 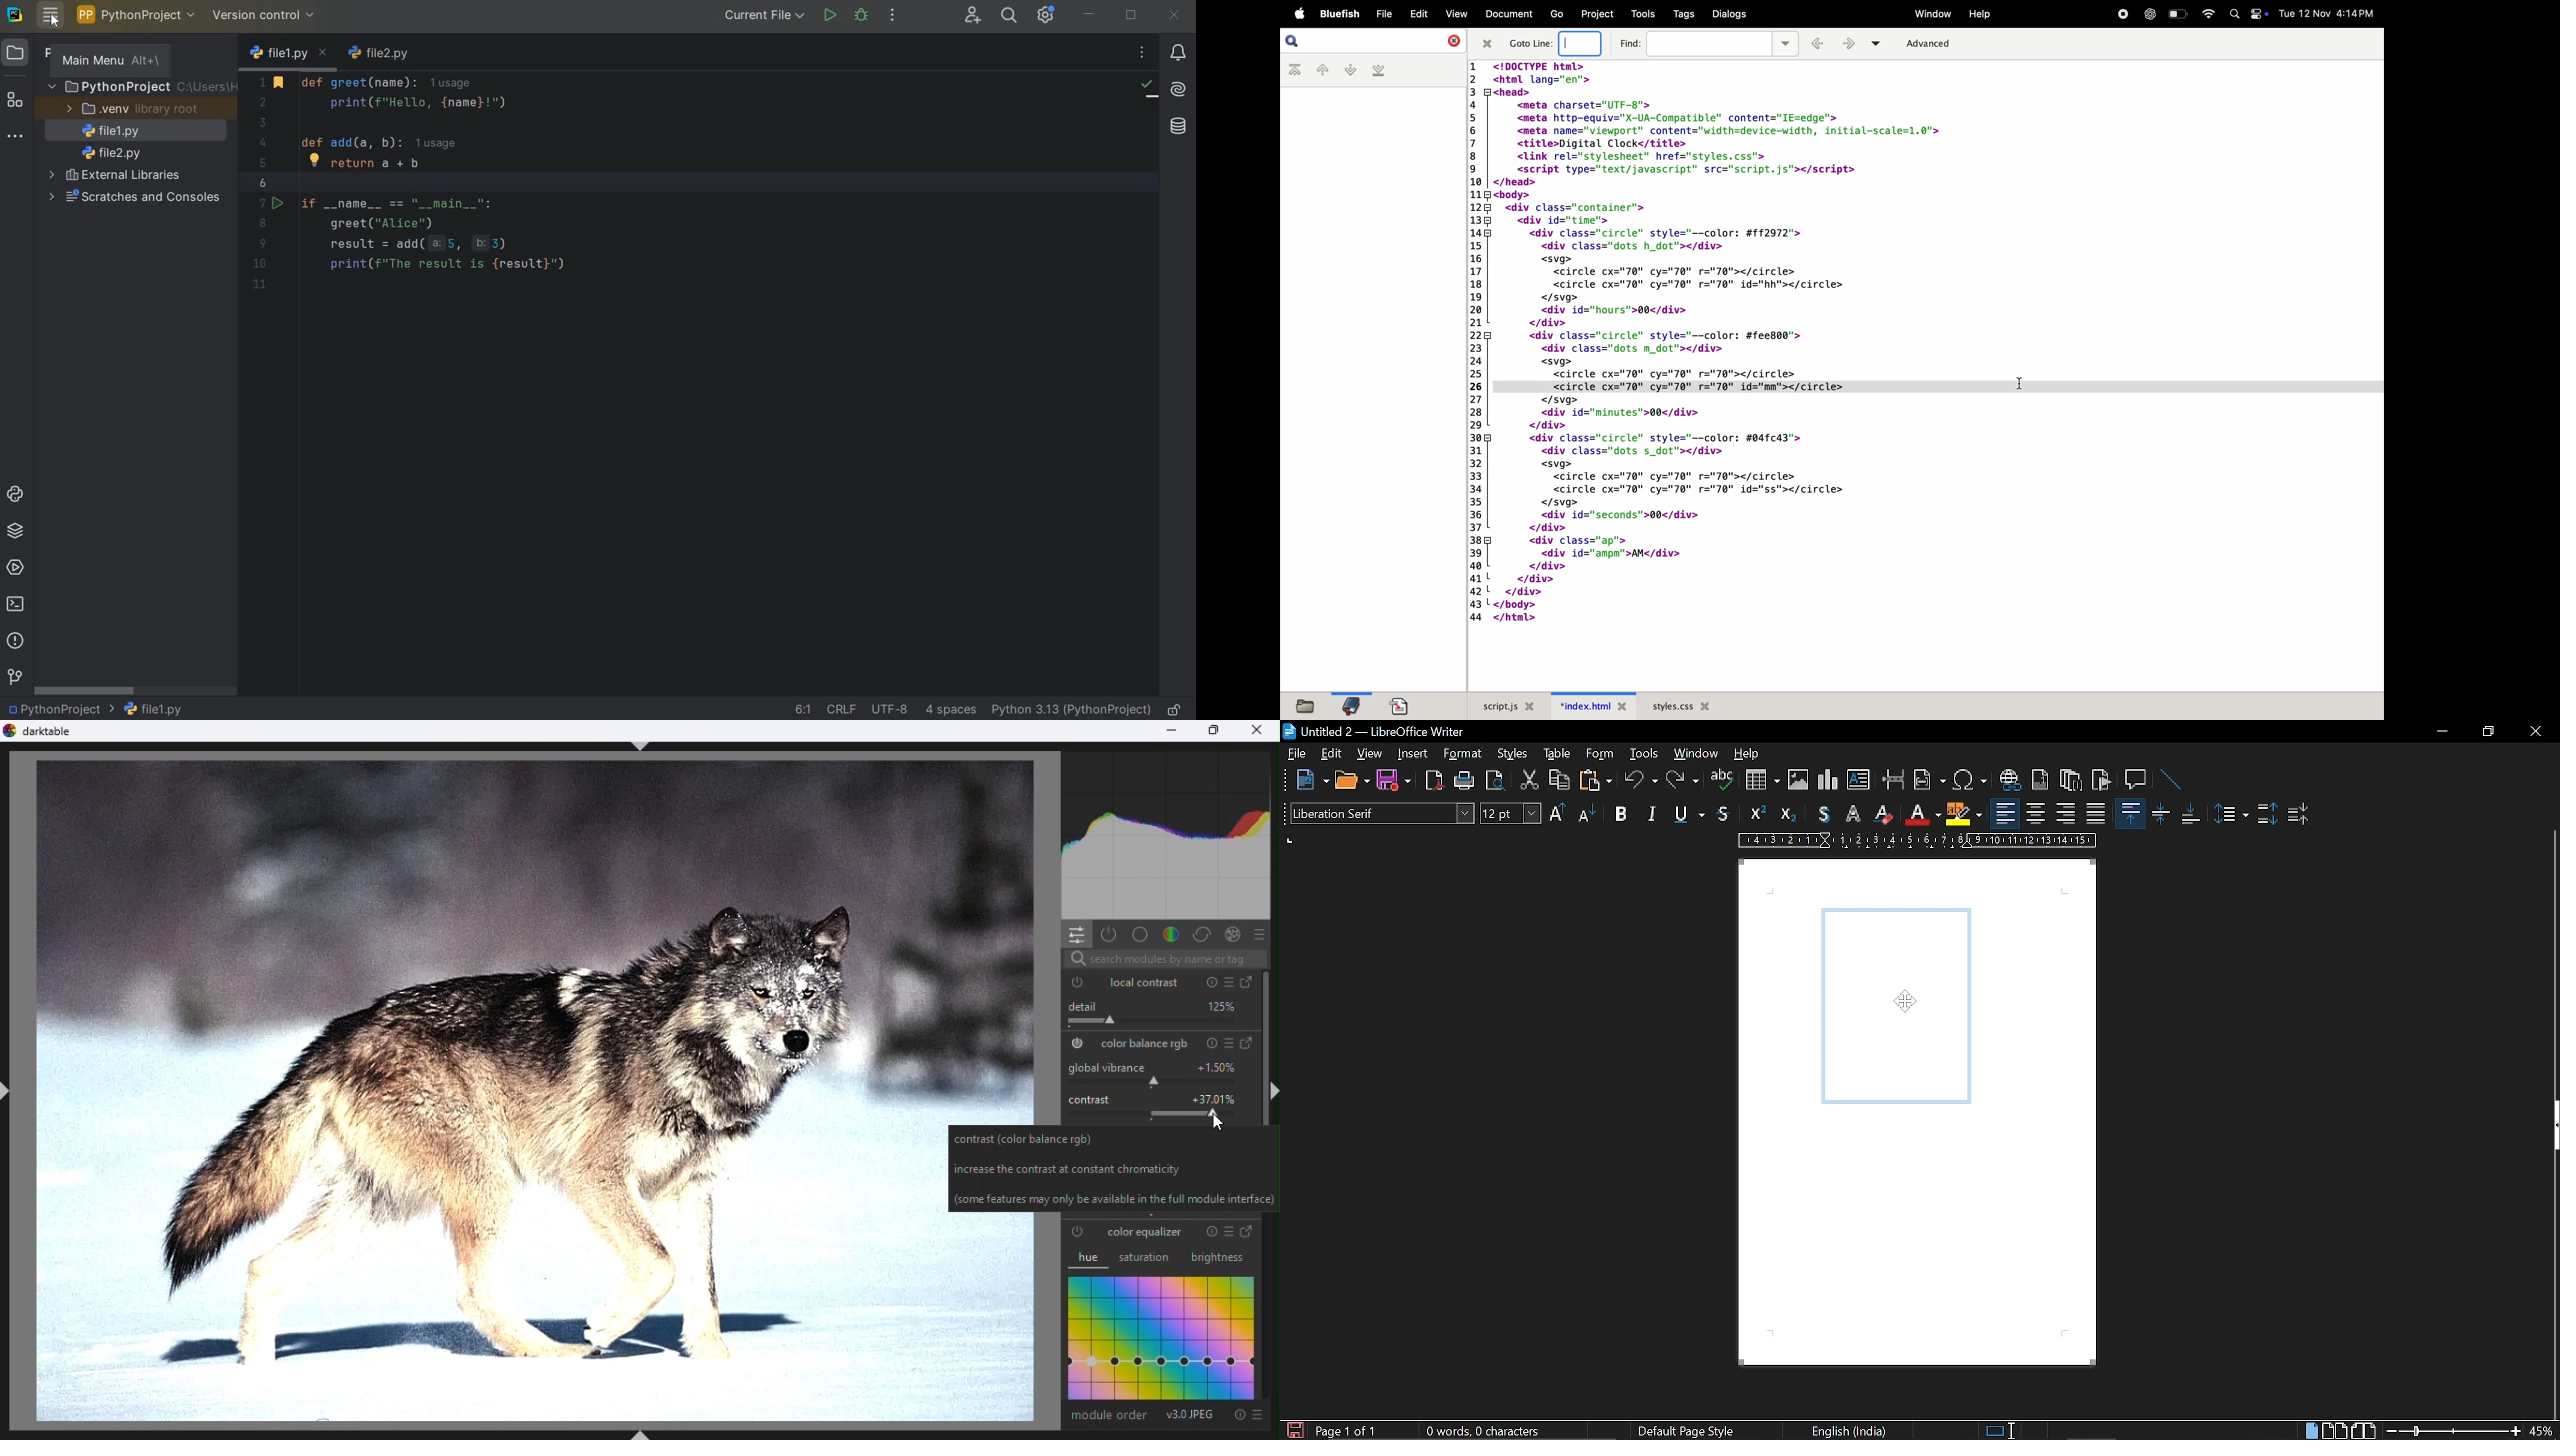 I want to click on terminal, so click(x=17, y=606).